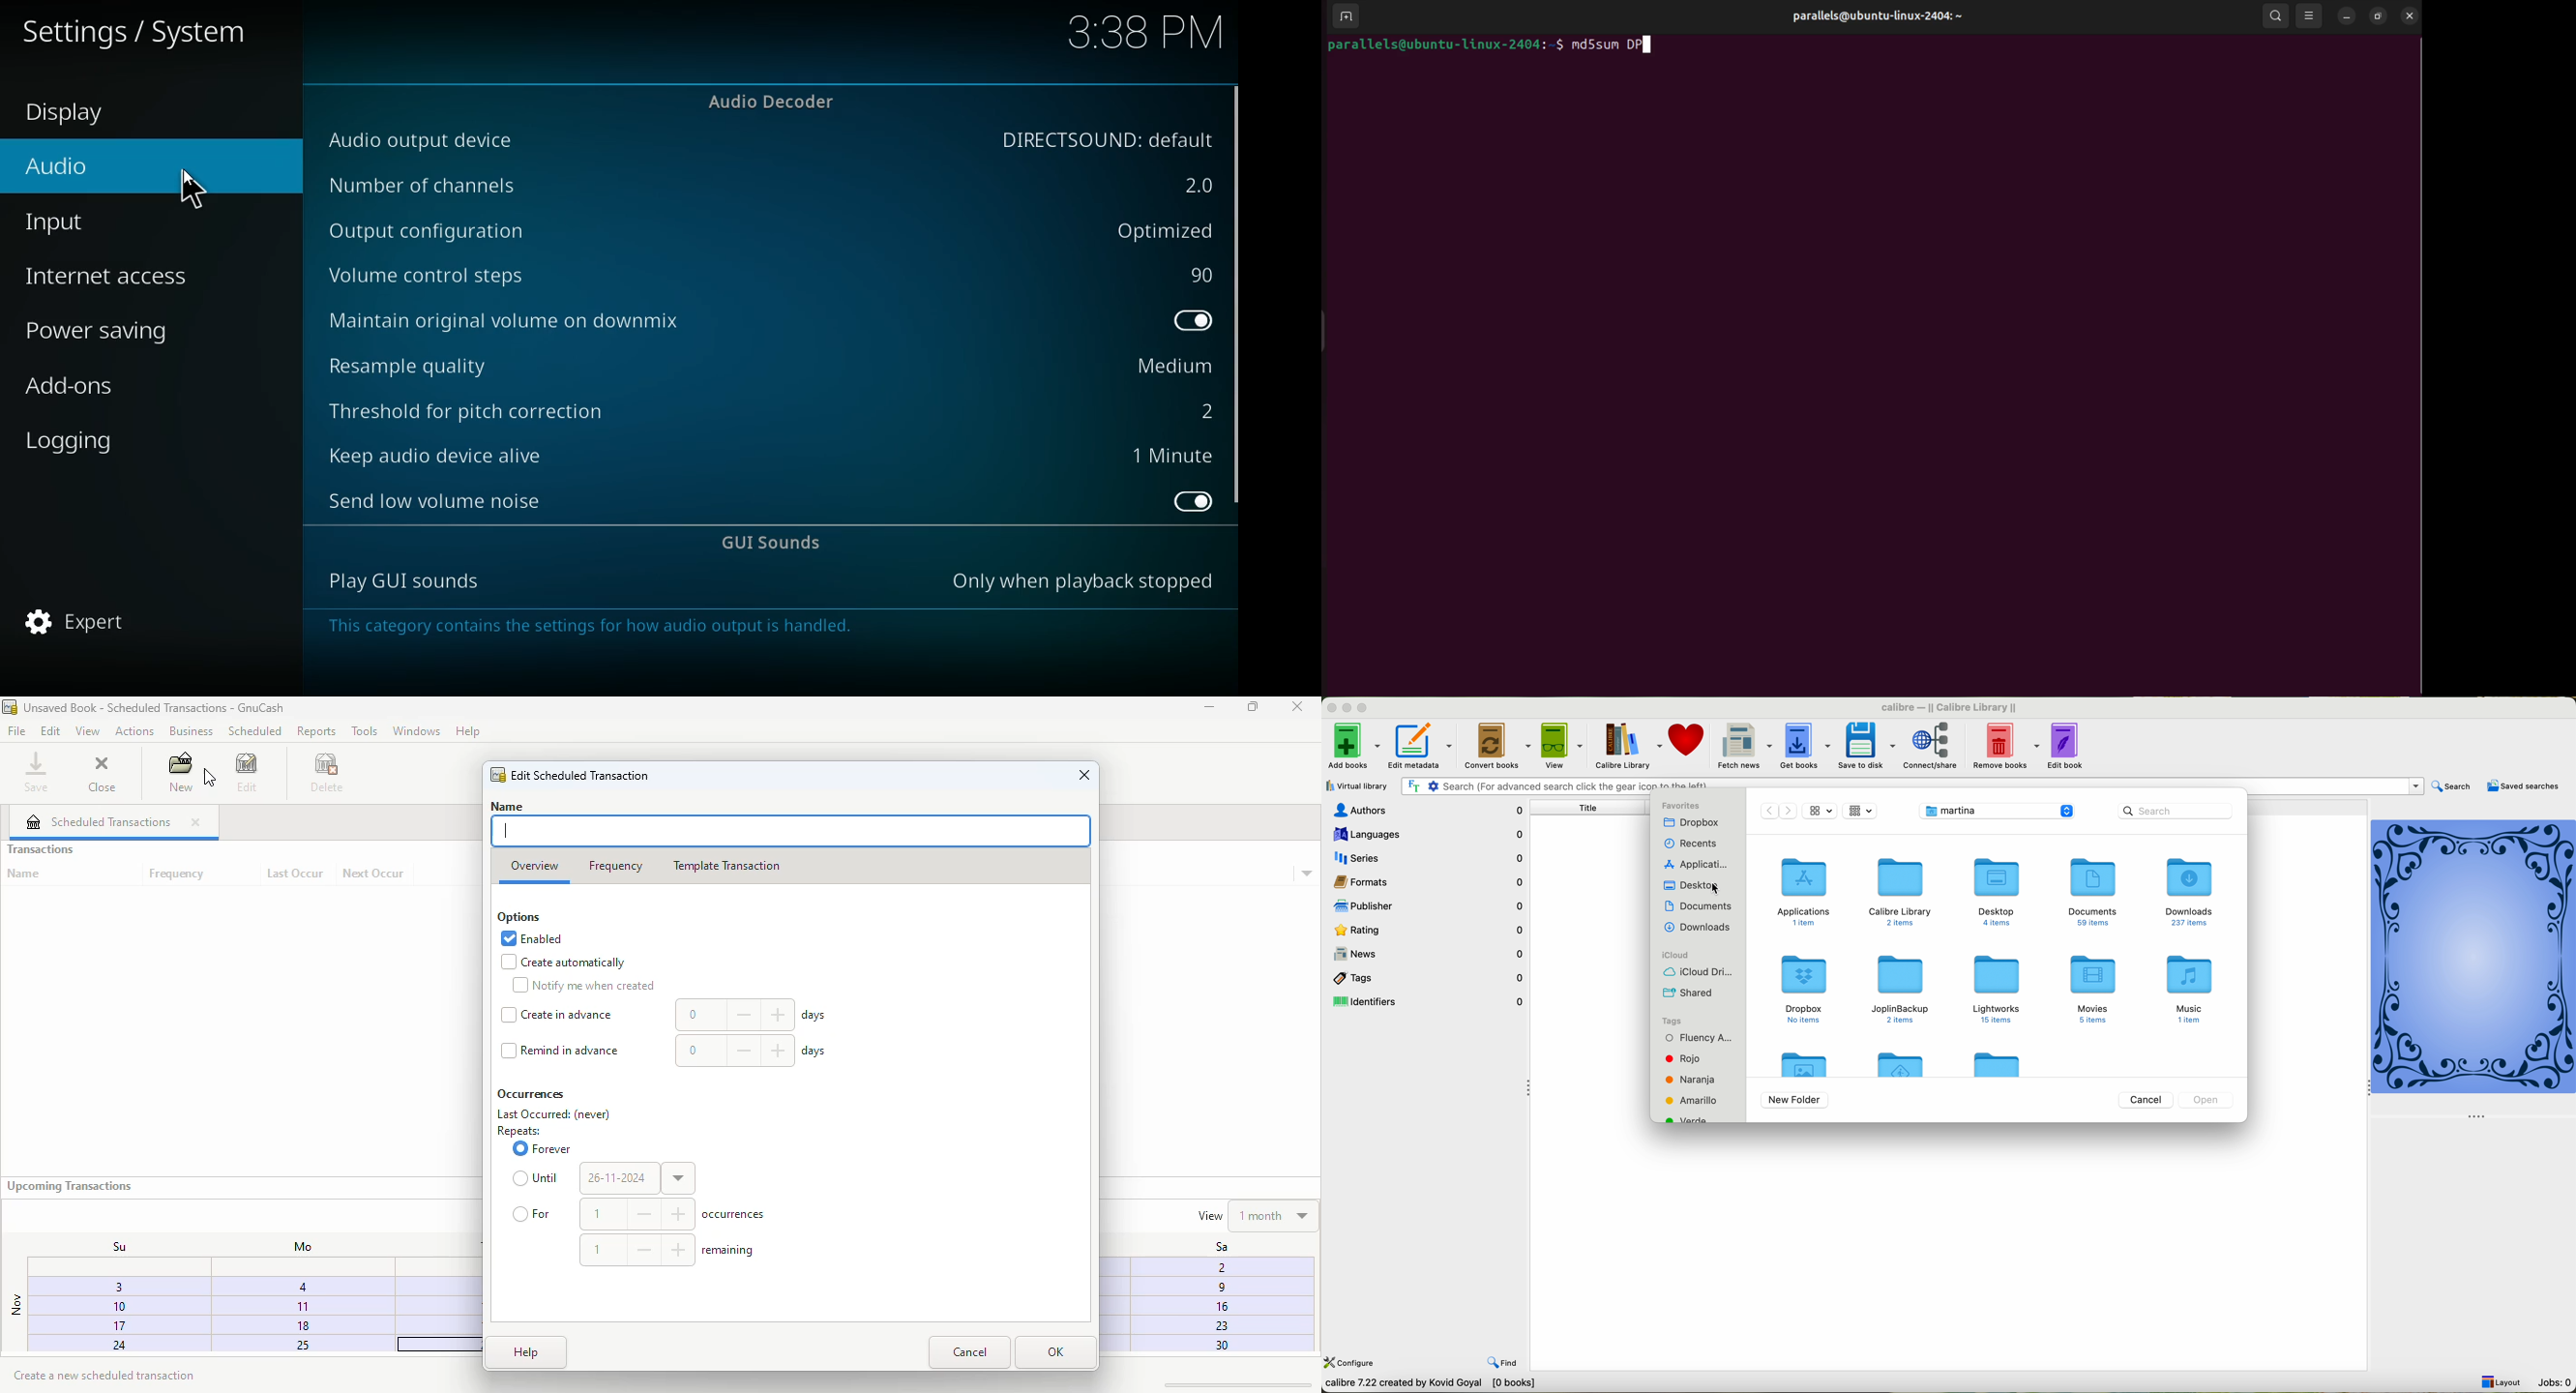  What do you see at coordinates (99, 821) in the screenshot?
I see `scheduled transactions` at bounding box center [99, 821].